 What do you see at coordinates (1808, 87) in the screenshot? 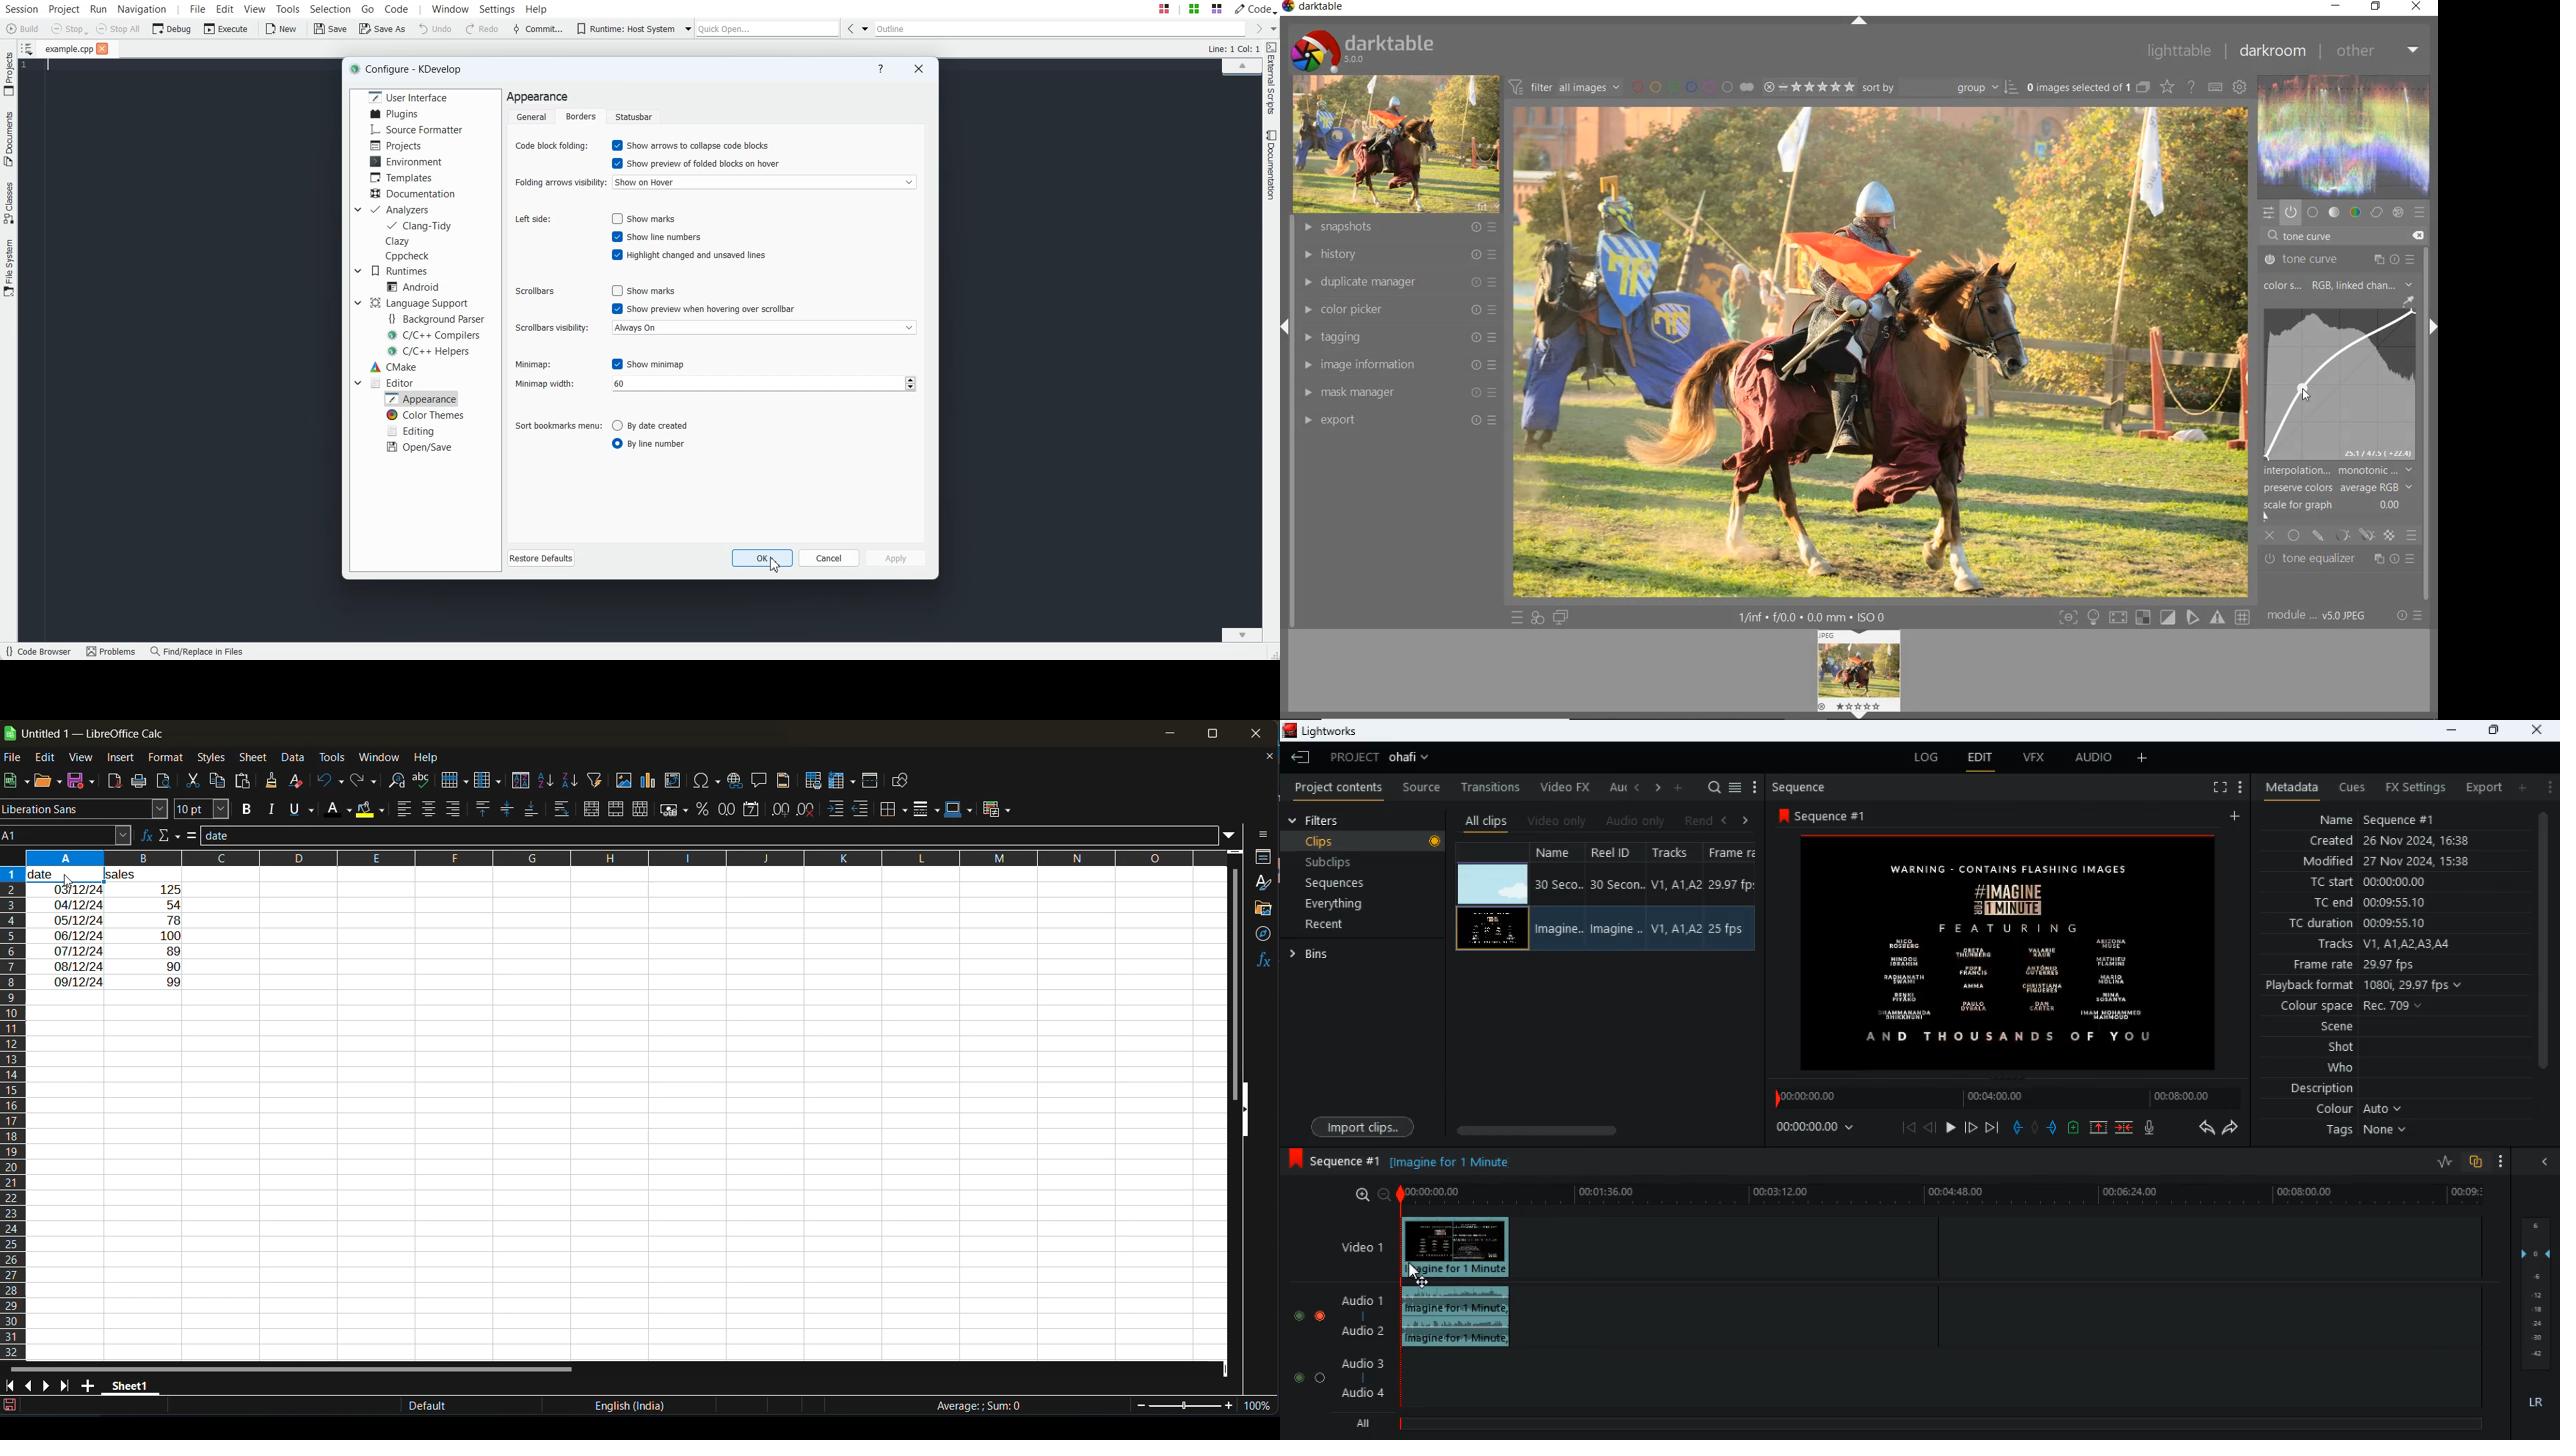
I see `selected Image range rating` at bounding box center [1808, 87].